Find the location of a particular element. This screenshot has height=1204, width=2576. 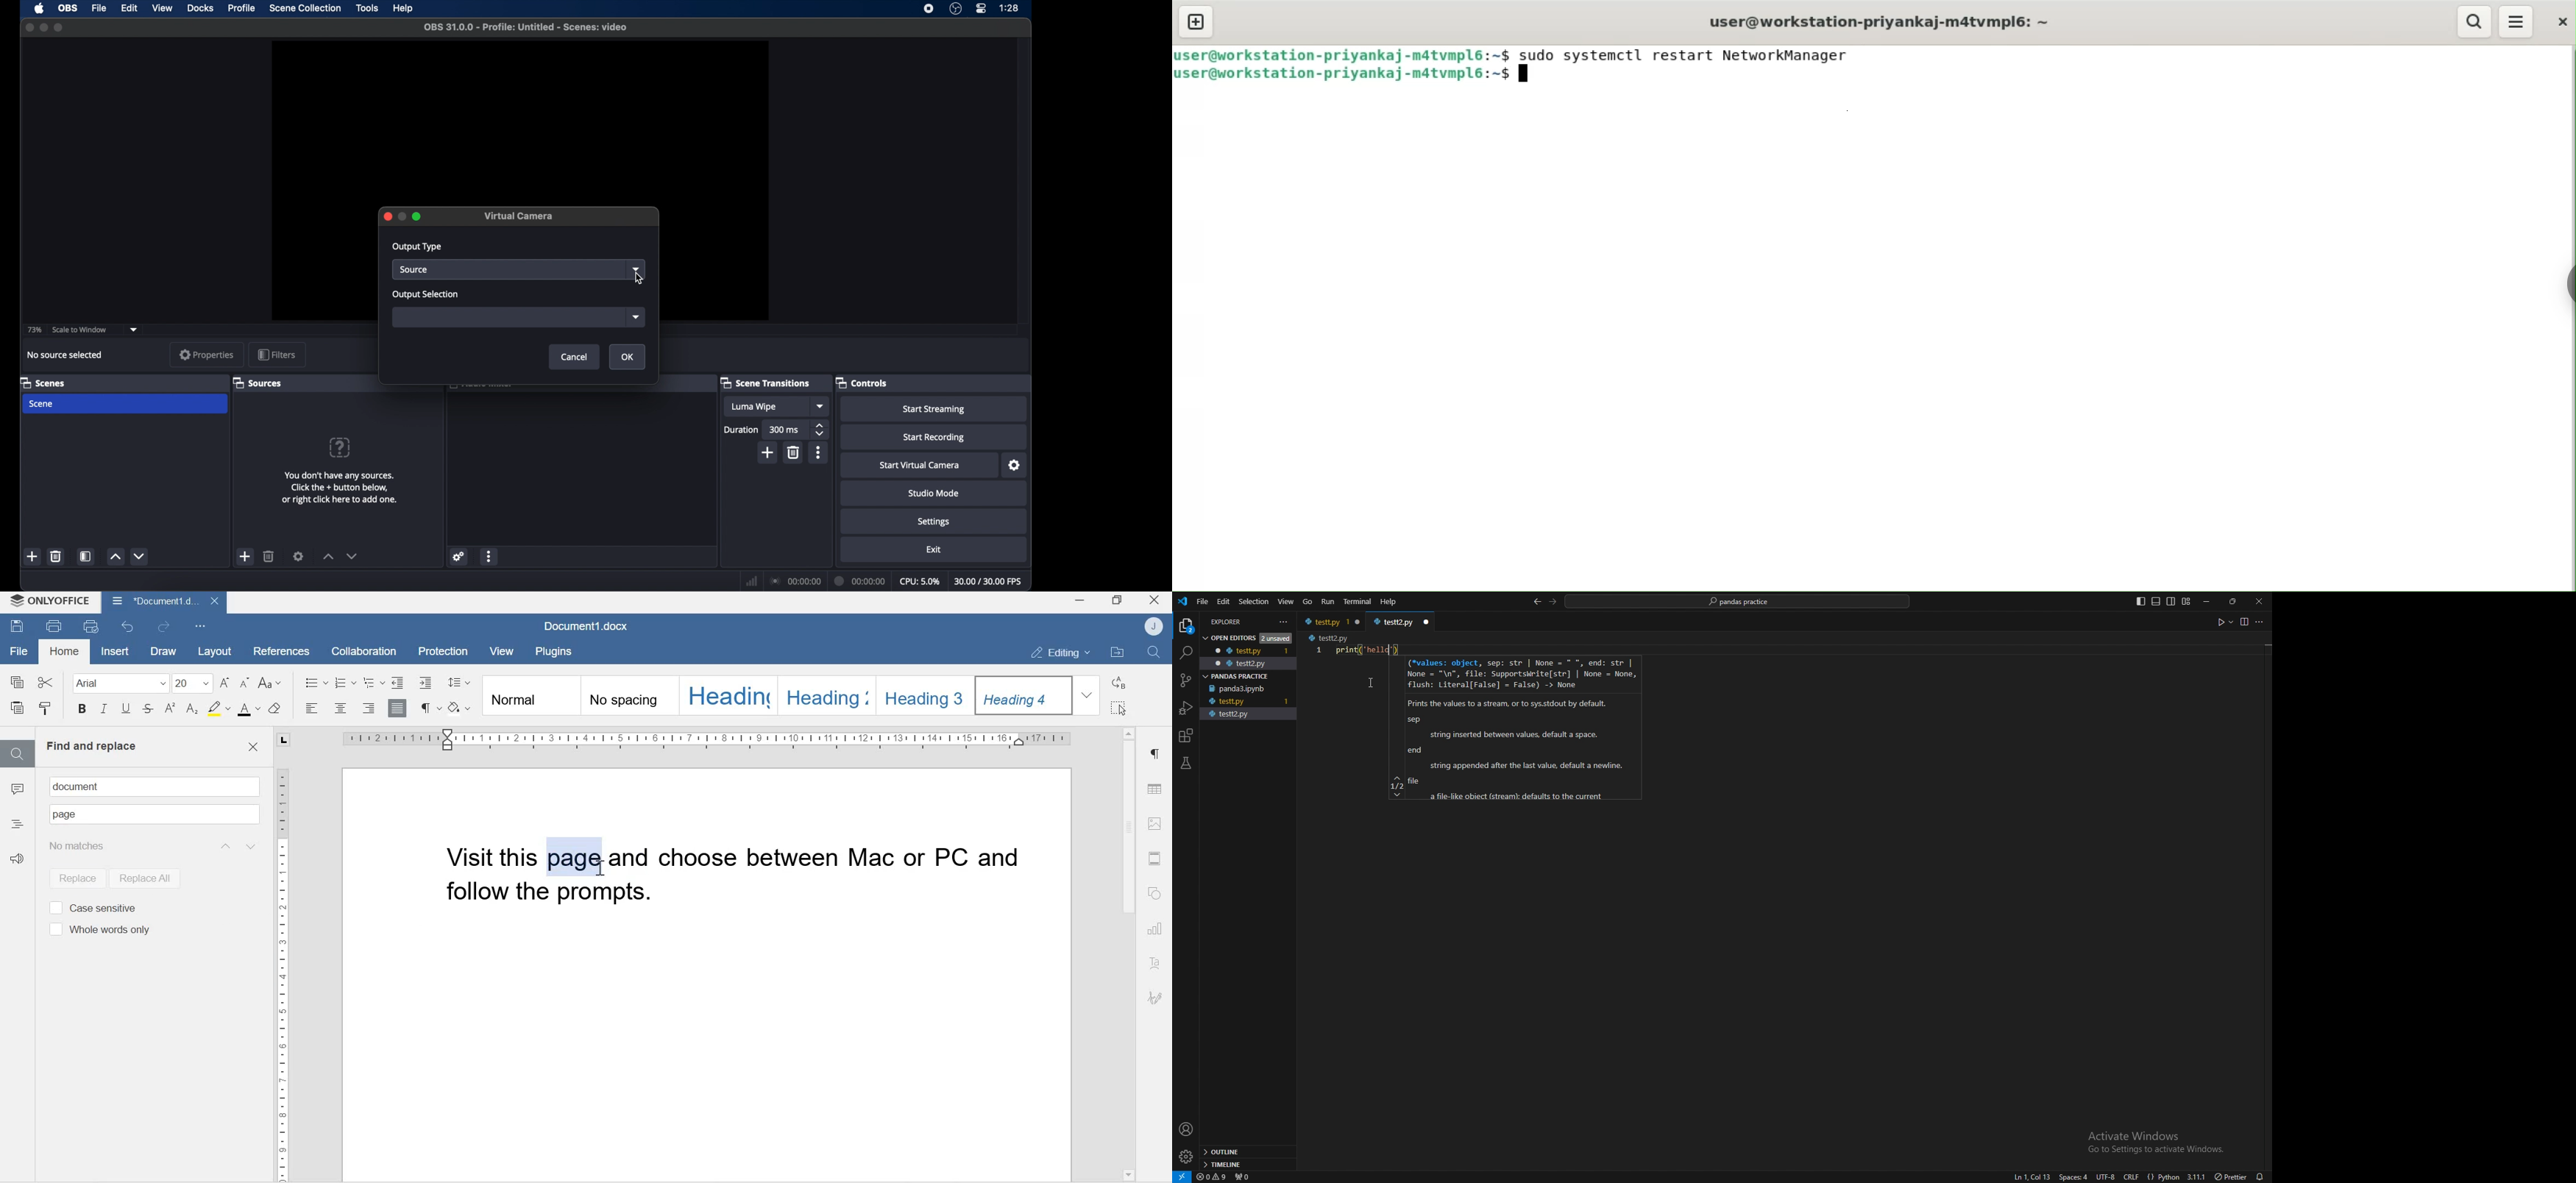

Align right is located at coordinates (369, 708).